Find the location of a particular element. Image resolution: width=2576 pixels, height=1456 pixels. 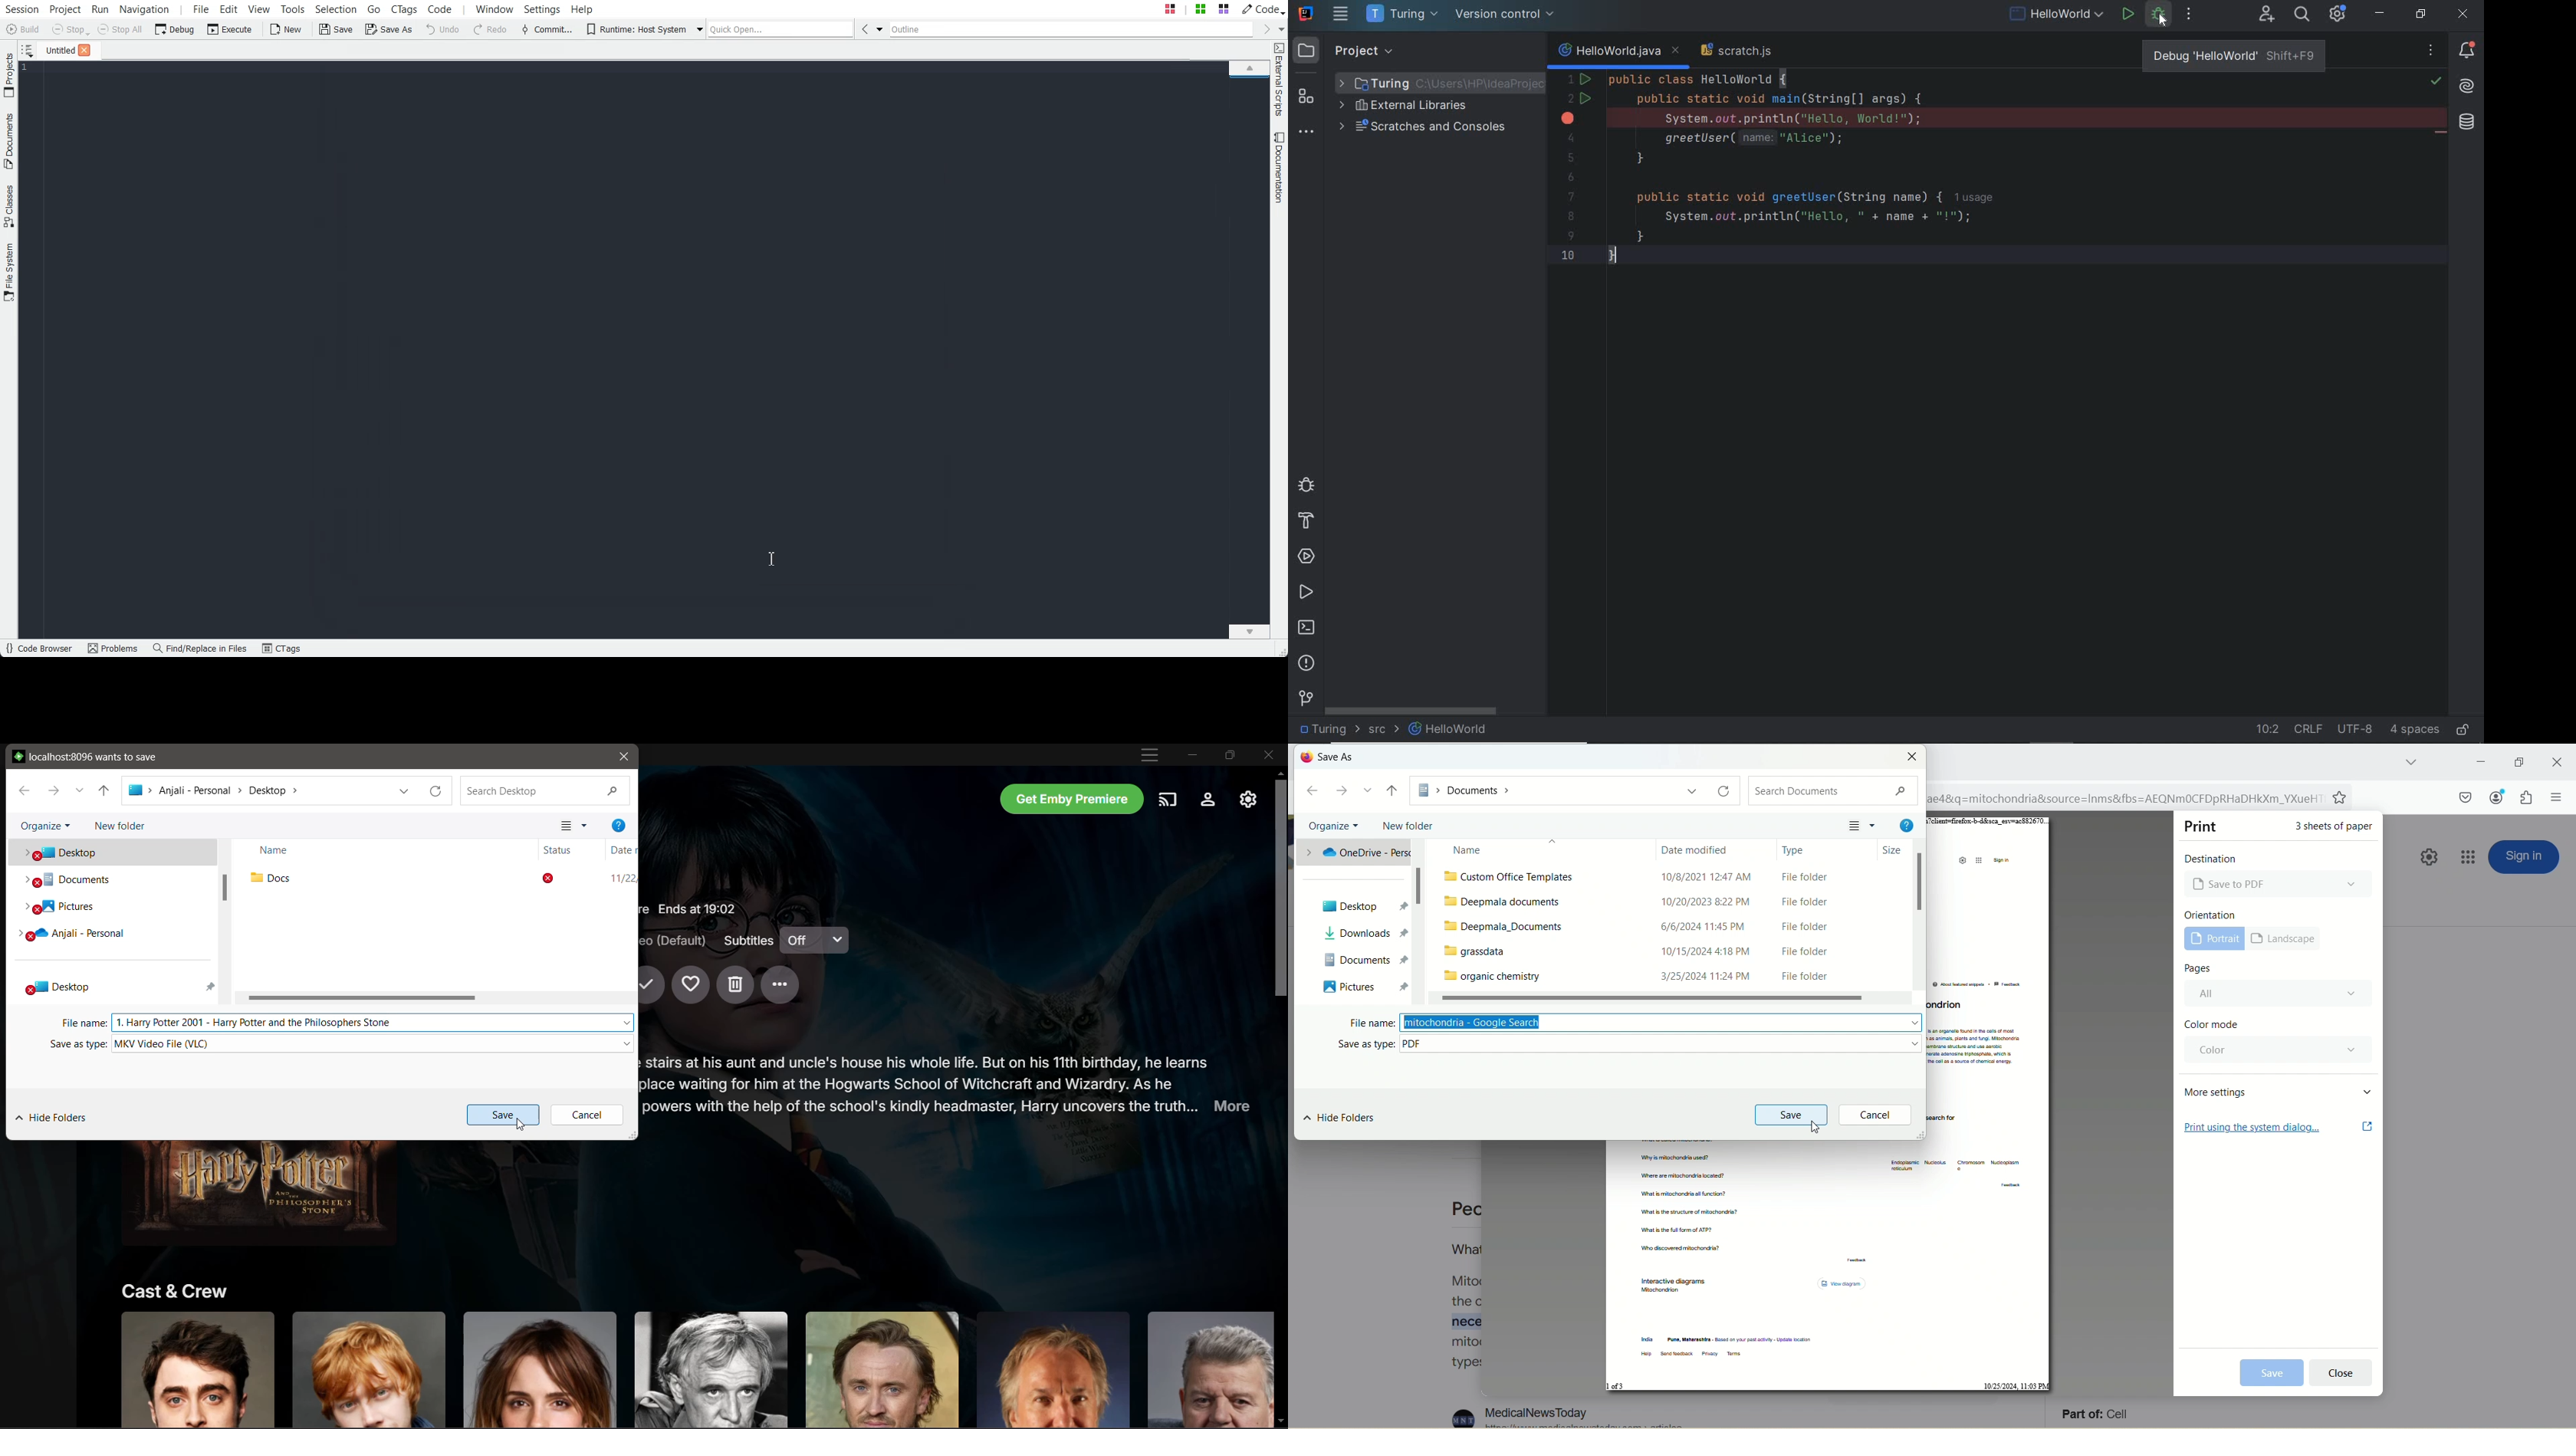

pages is located at coordinates (2199, 968).